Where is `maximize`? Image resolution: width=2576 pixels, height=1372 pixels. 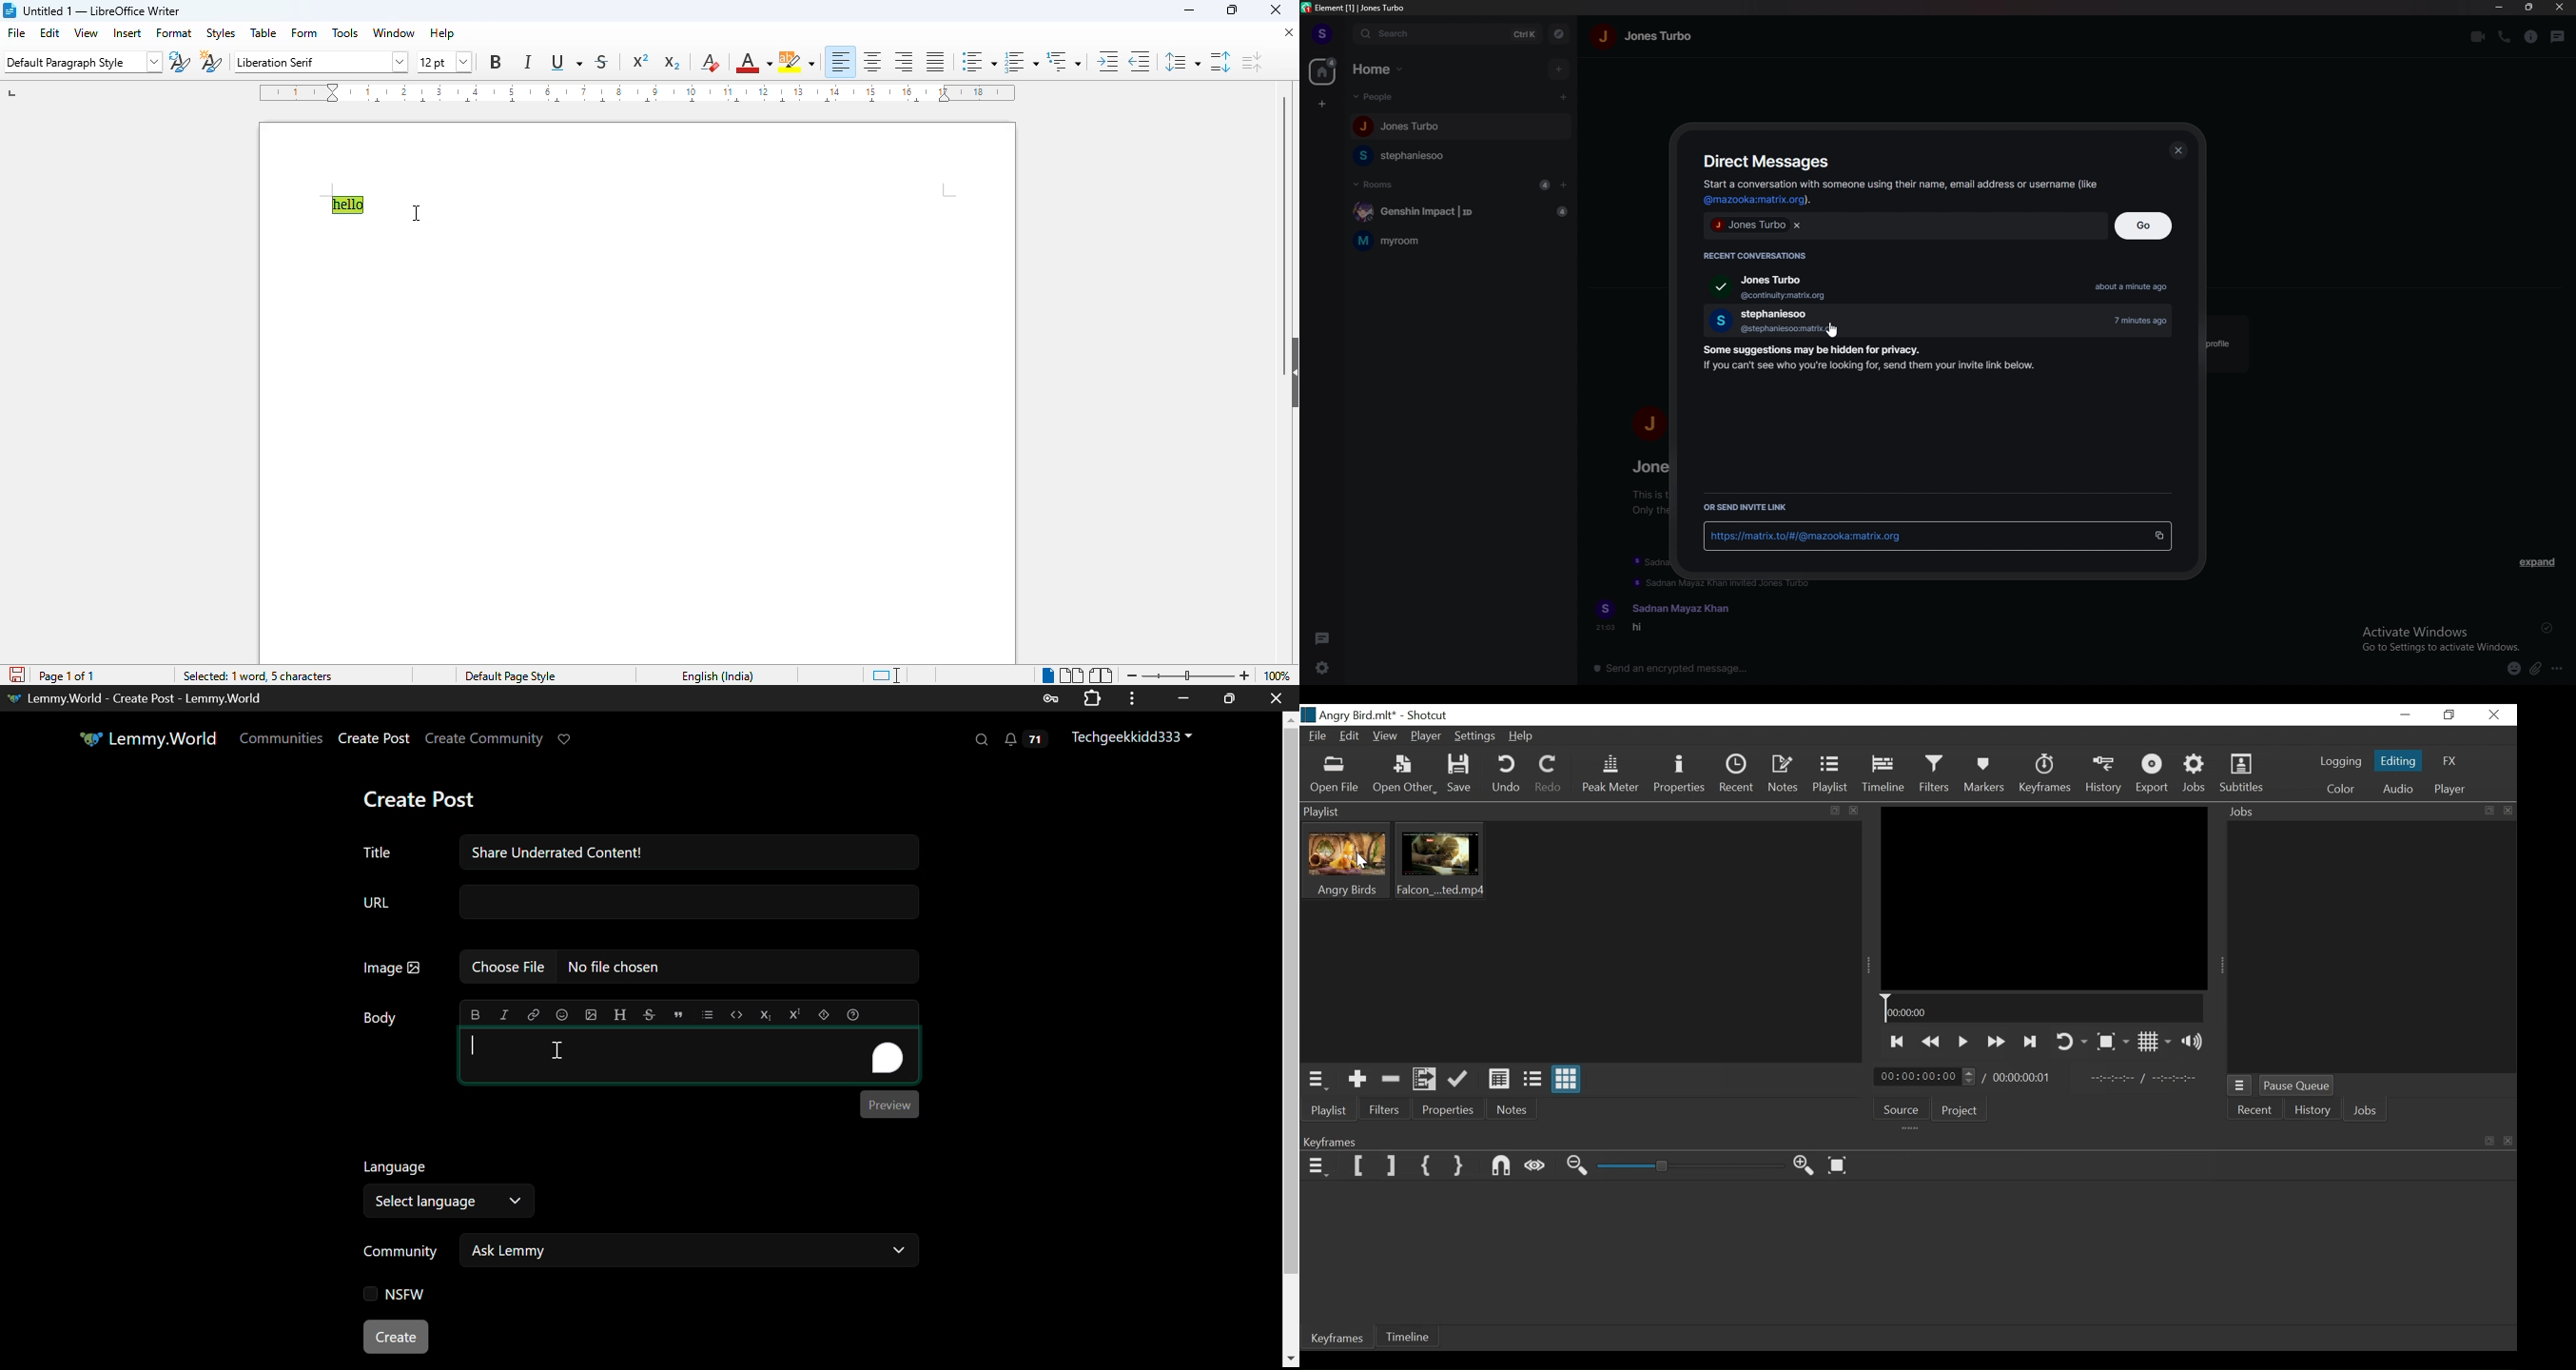
maximize is located at coordinates (1231, 11).